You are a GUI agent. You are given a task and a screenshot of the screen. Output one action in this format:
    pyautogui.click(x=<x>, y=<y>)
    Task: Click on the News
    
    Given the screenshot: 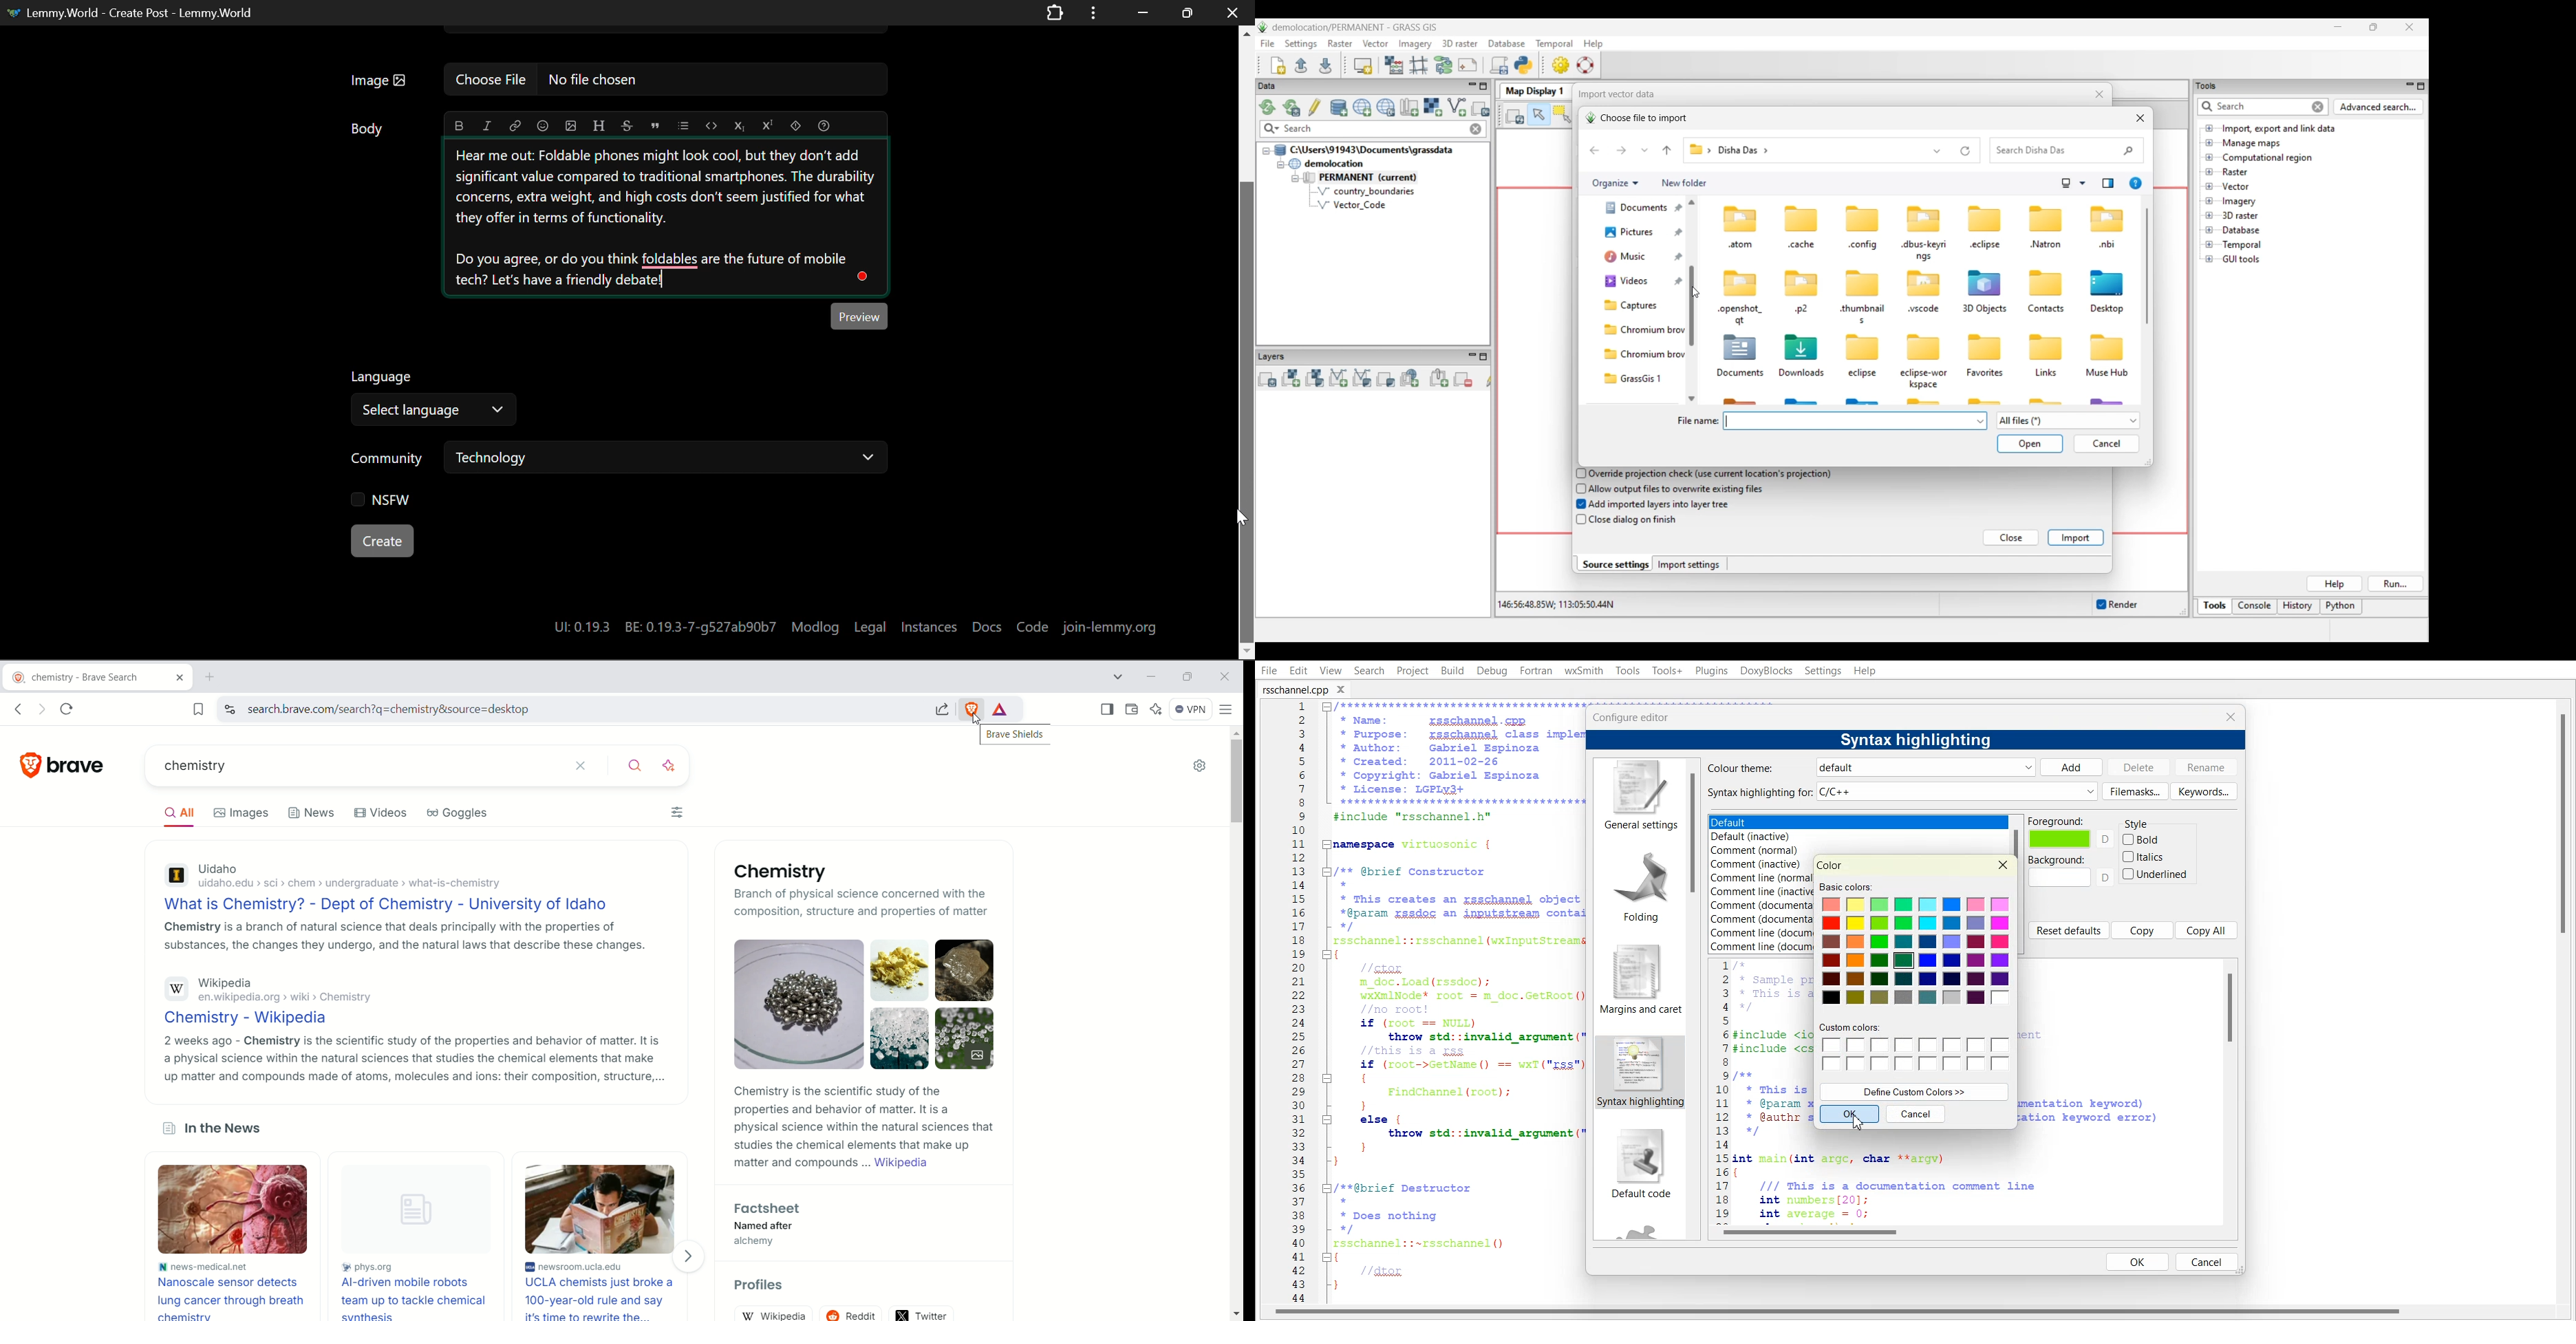 What is the action you would take?
    pyautogui.click(x=313, y=811)
    